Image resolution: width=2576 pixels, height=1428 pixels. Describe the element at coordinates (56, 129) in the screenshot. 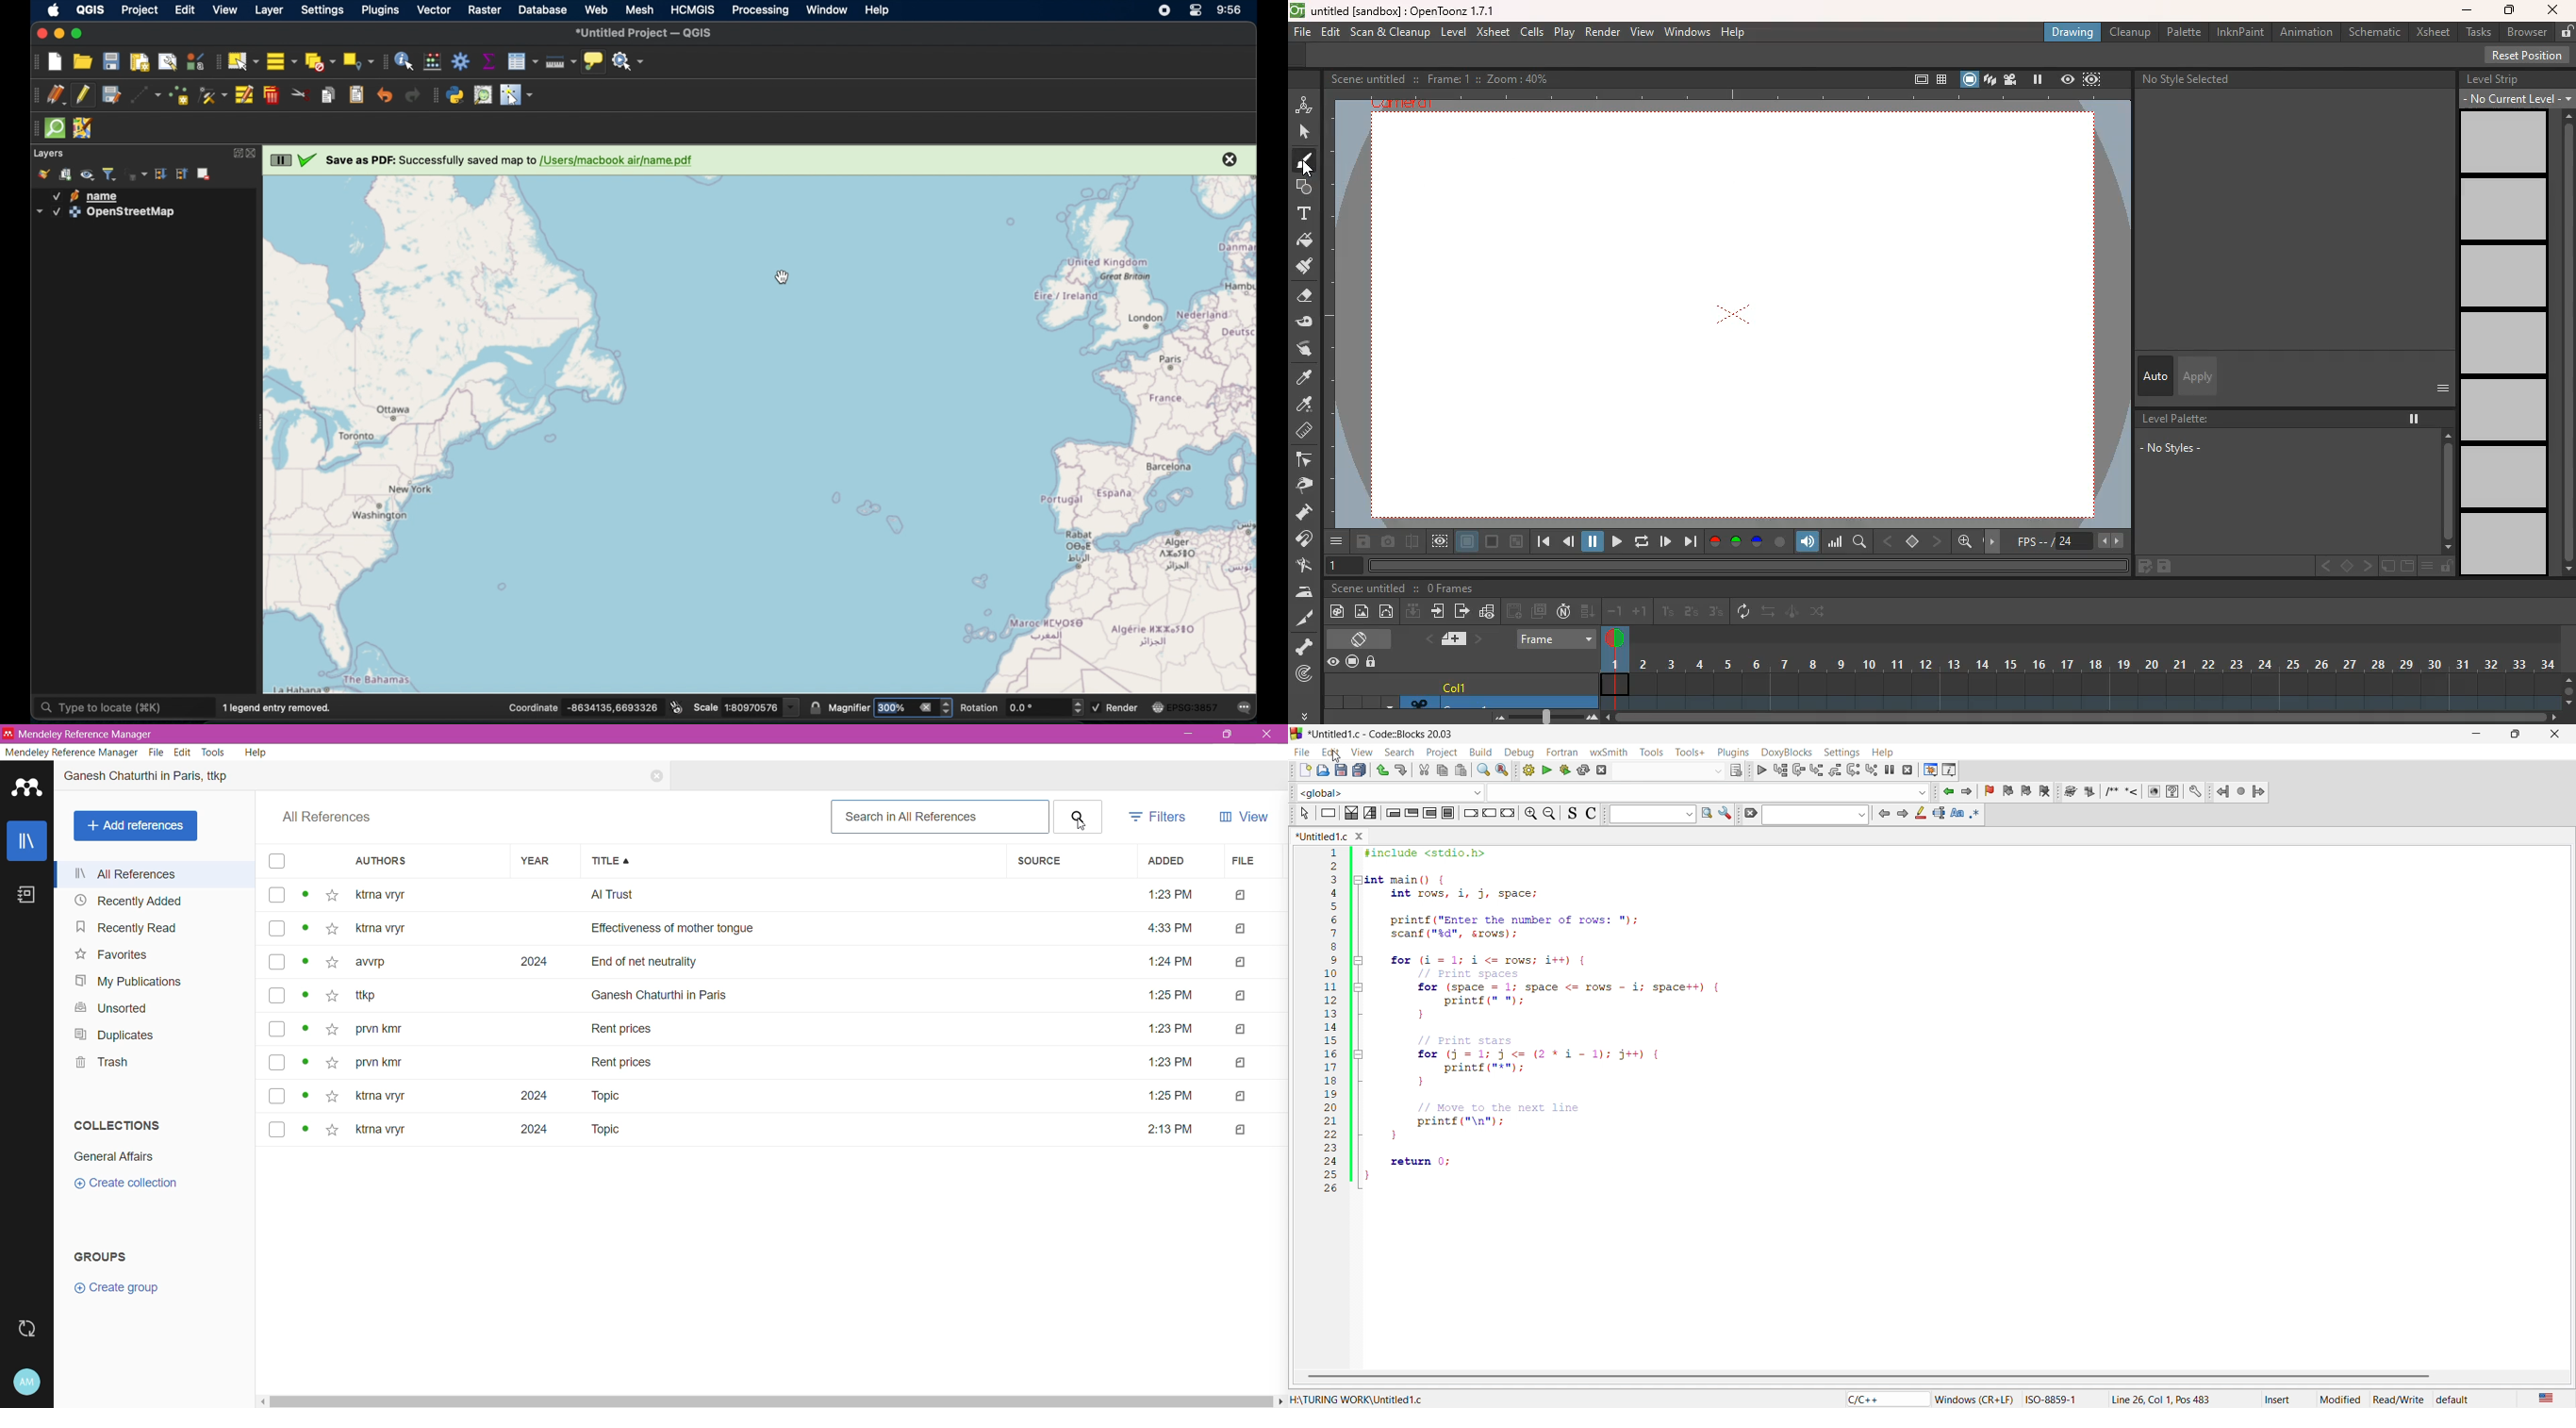

I see `quick som` at that location.